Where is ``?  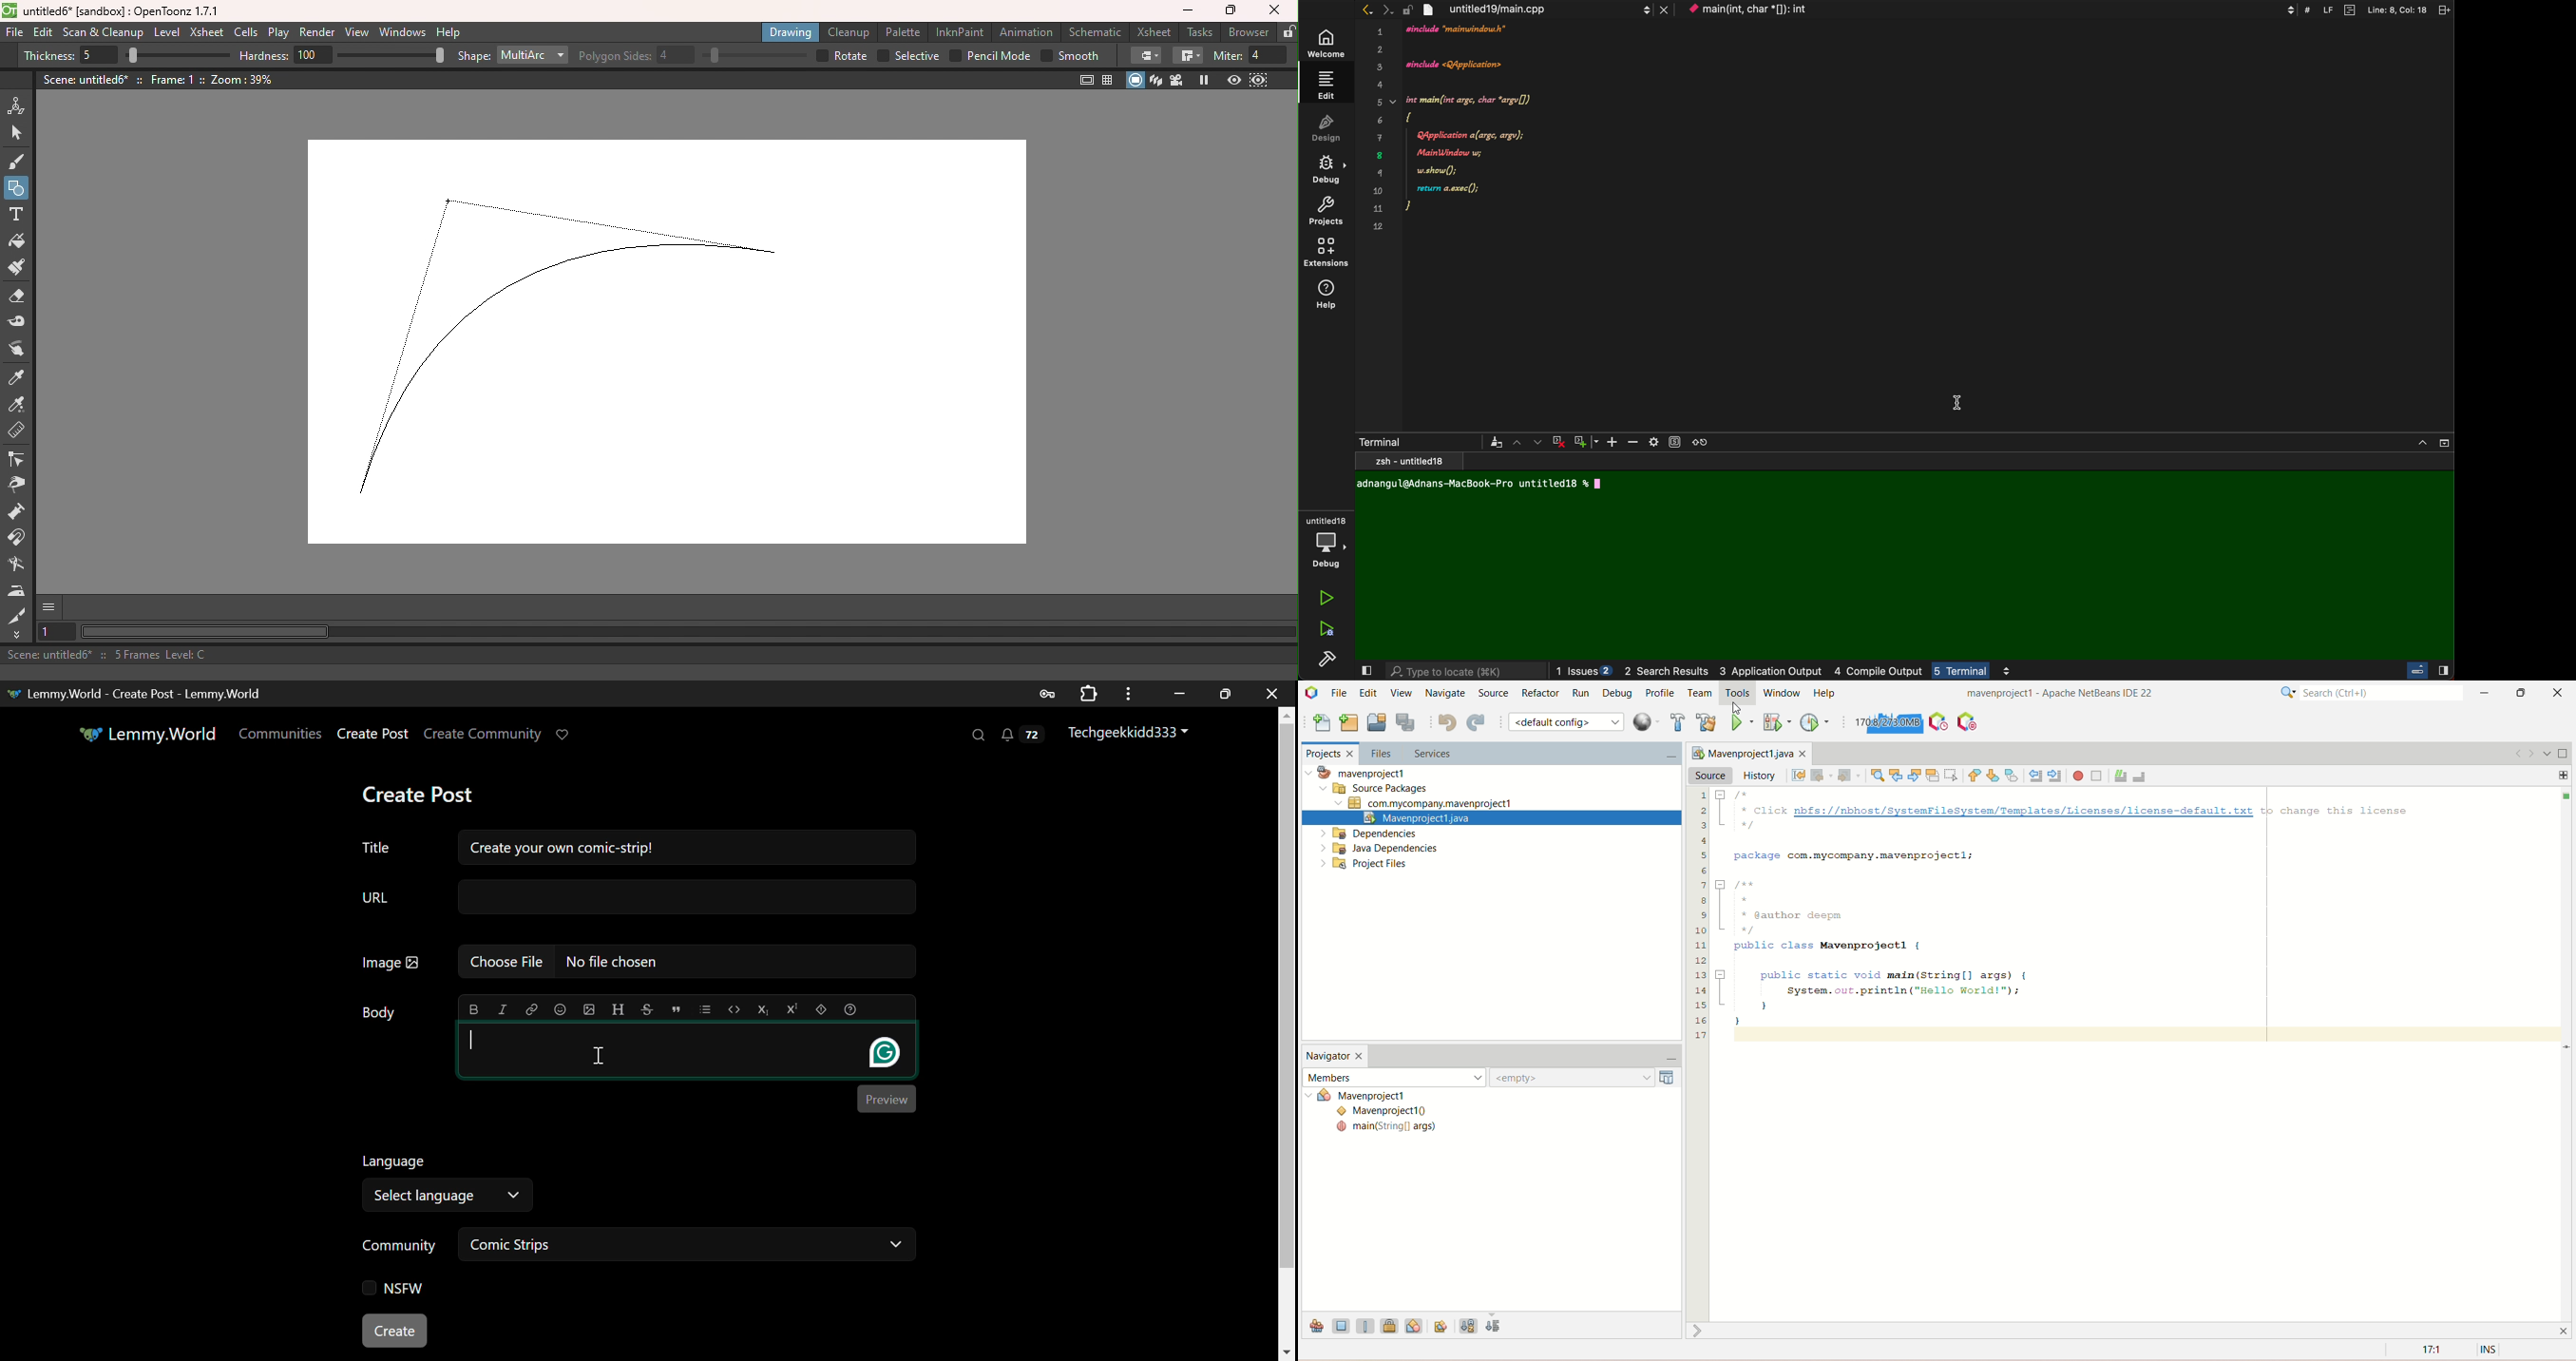  is located at coordinates (2425, 672).